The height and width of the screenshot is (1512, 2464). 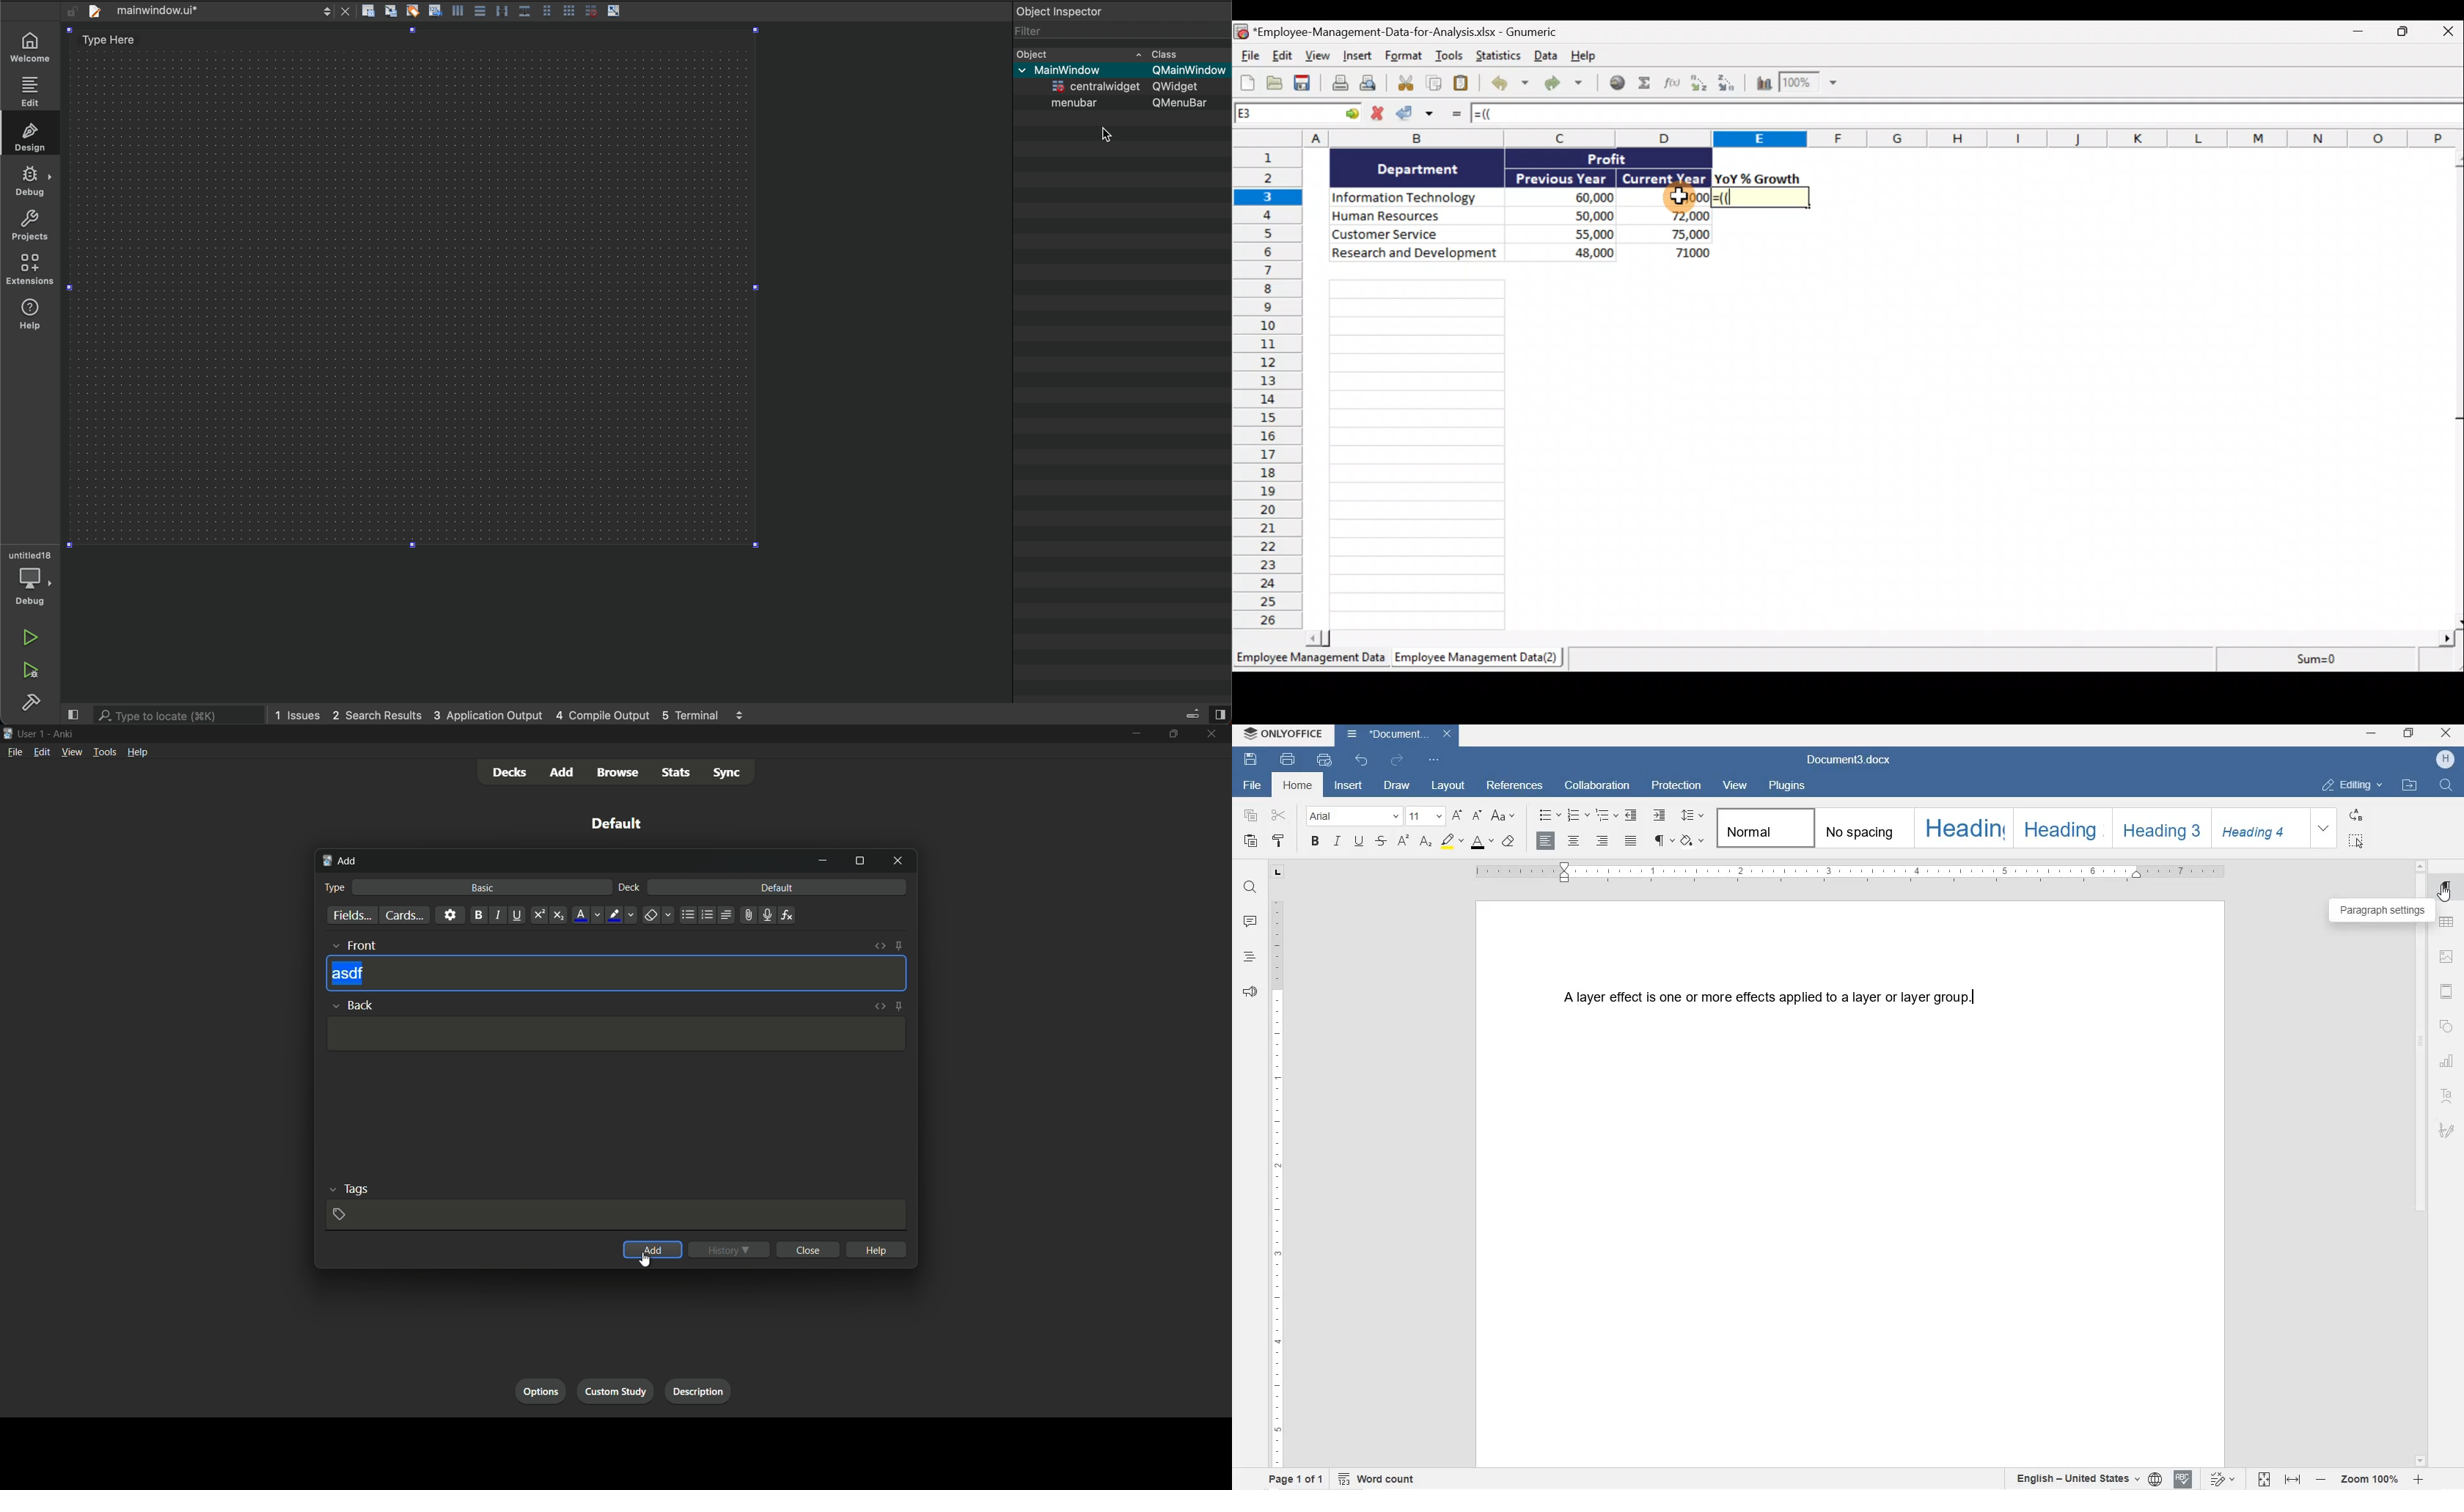 What do you see at coordinates (1453, 842) in the screenshot?
I see `HIGHLIGHT COLOR` at bounding box center [1453, 842].